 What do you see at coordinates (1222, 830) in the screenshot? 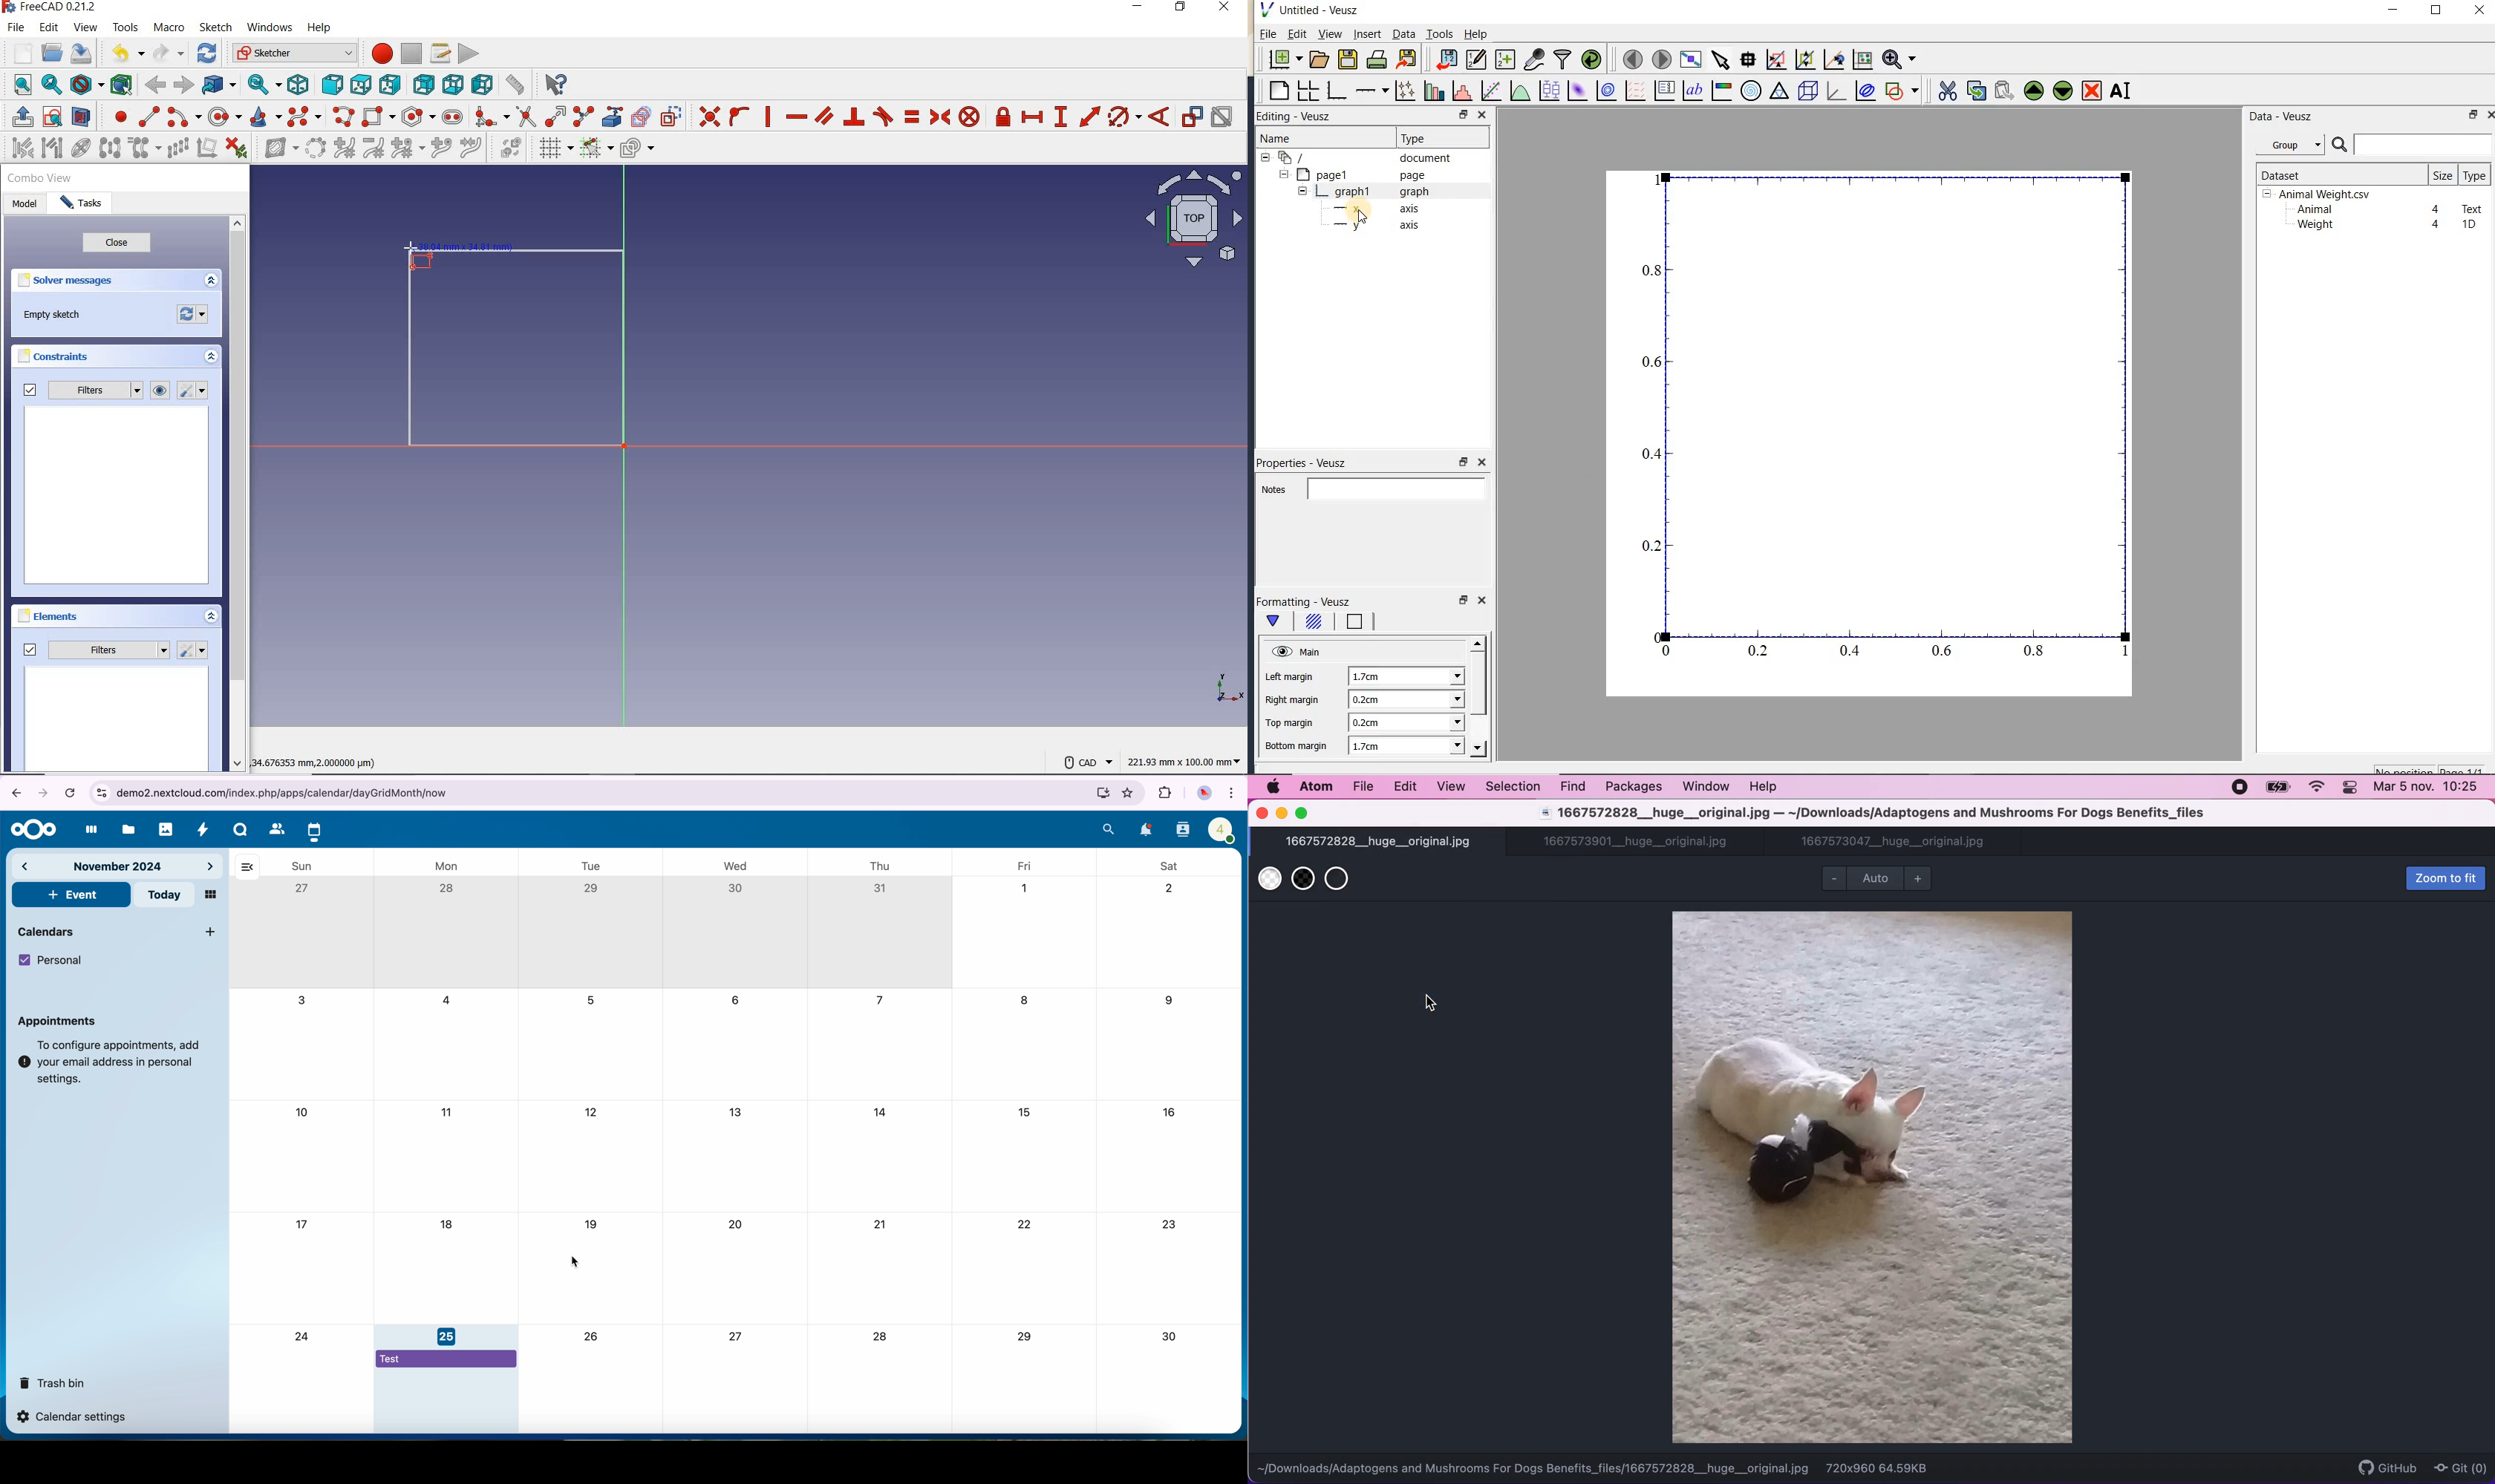
I see `profile` at bounding box center [1222, 830].